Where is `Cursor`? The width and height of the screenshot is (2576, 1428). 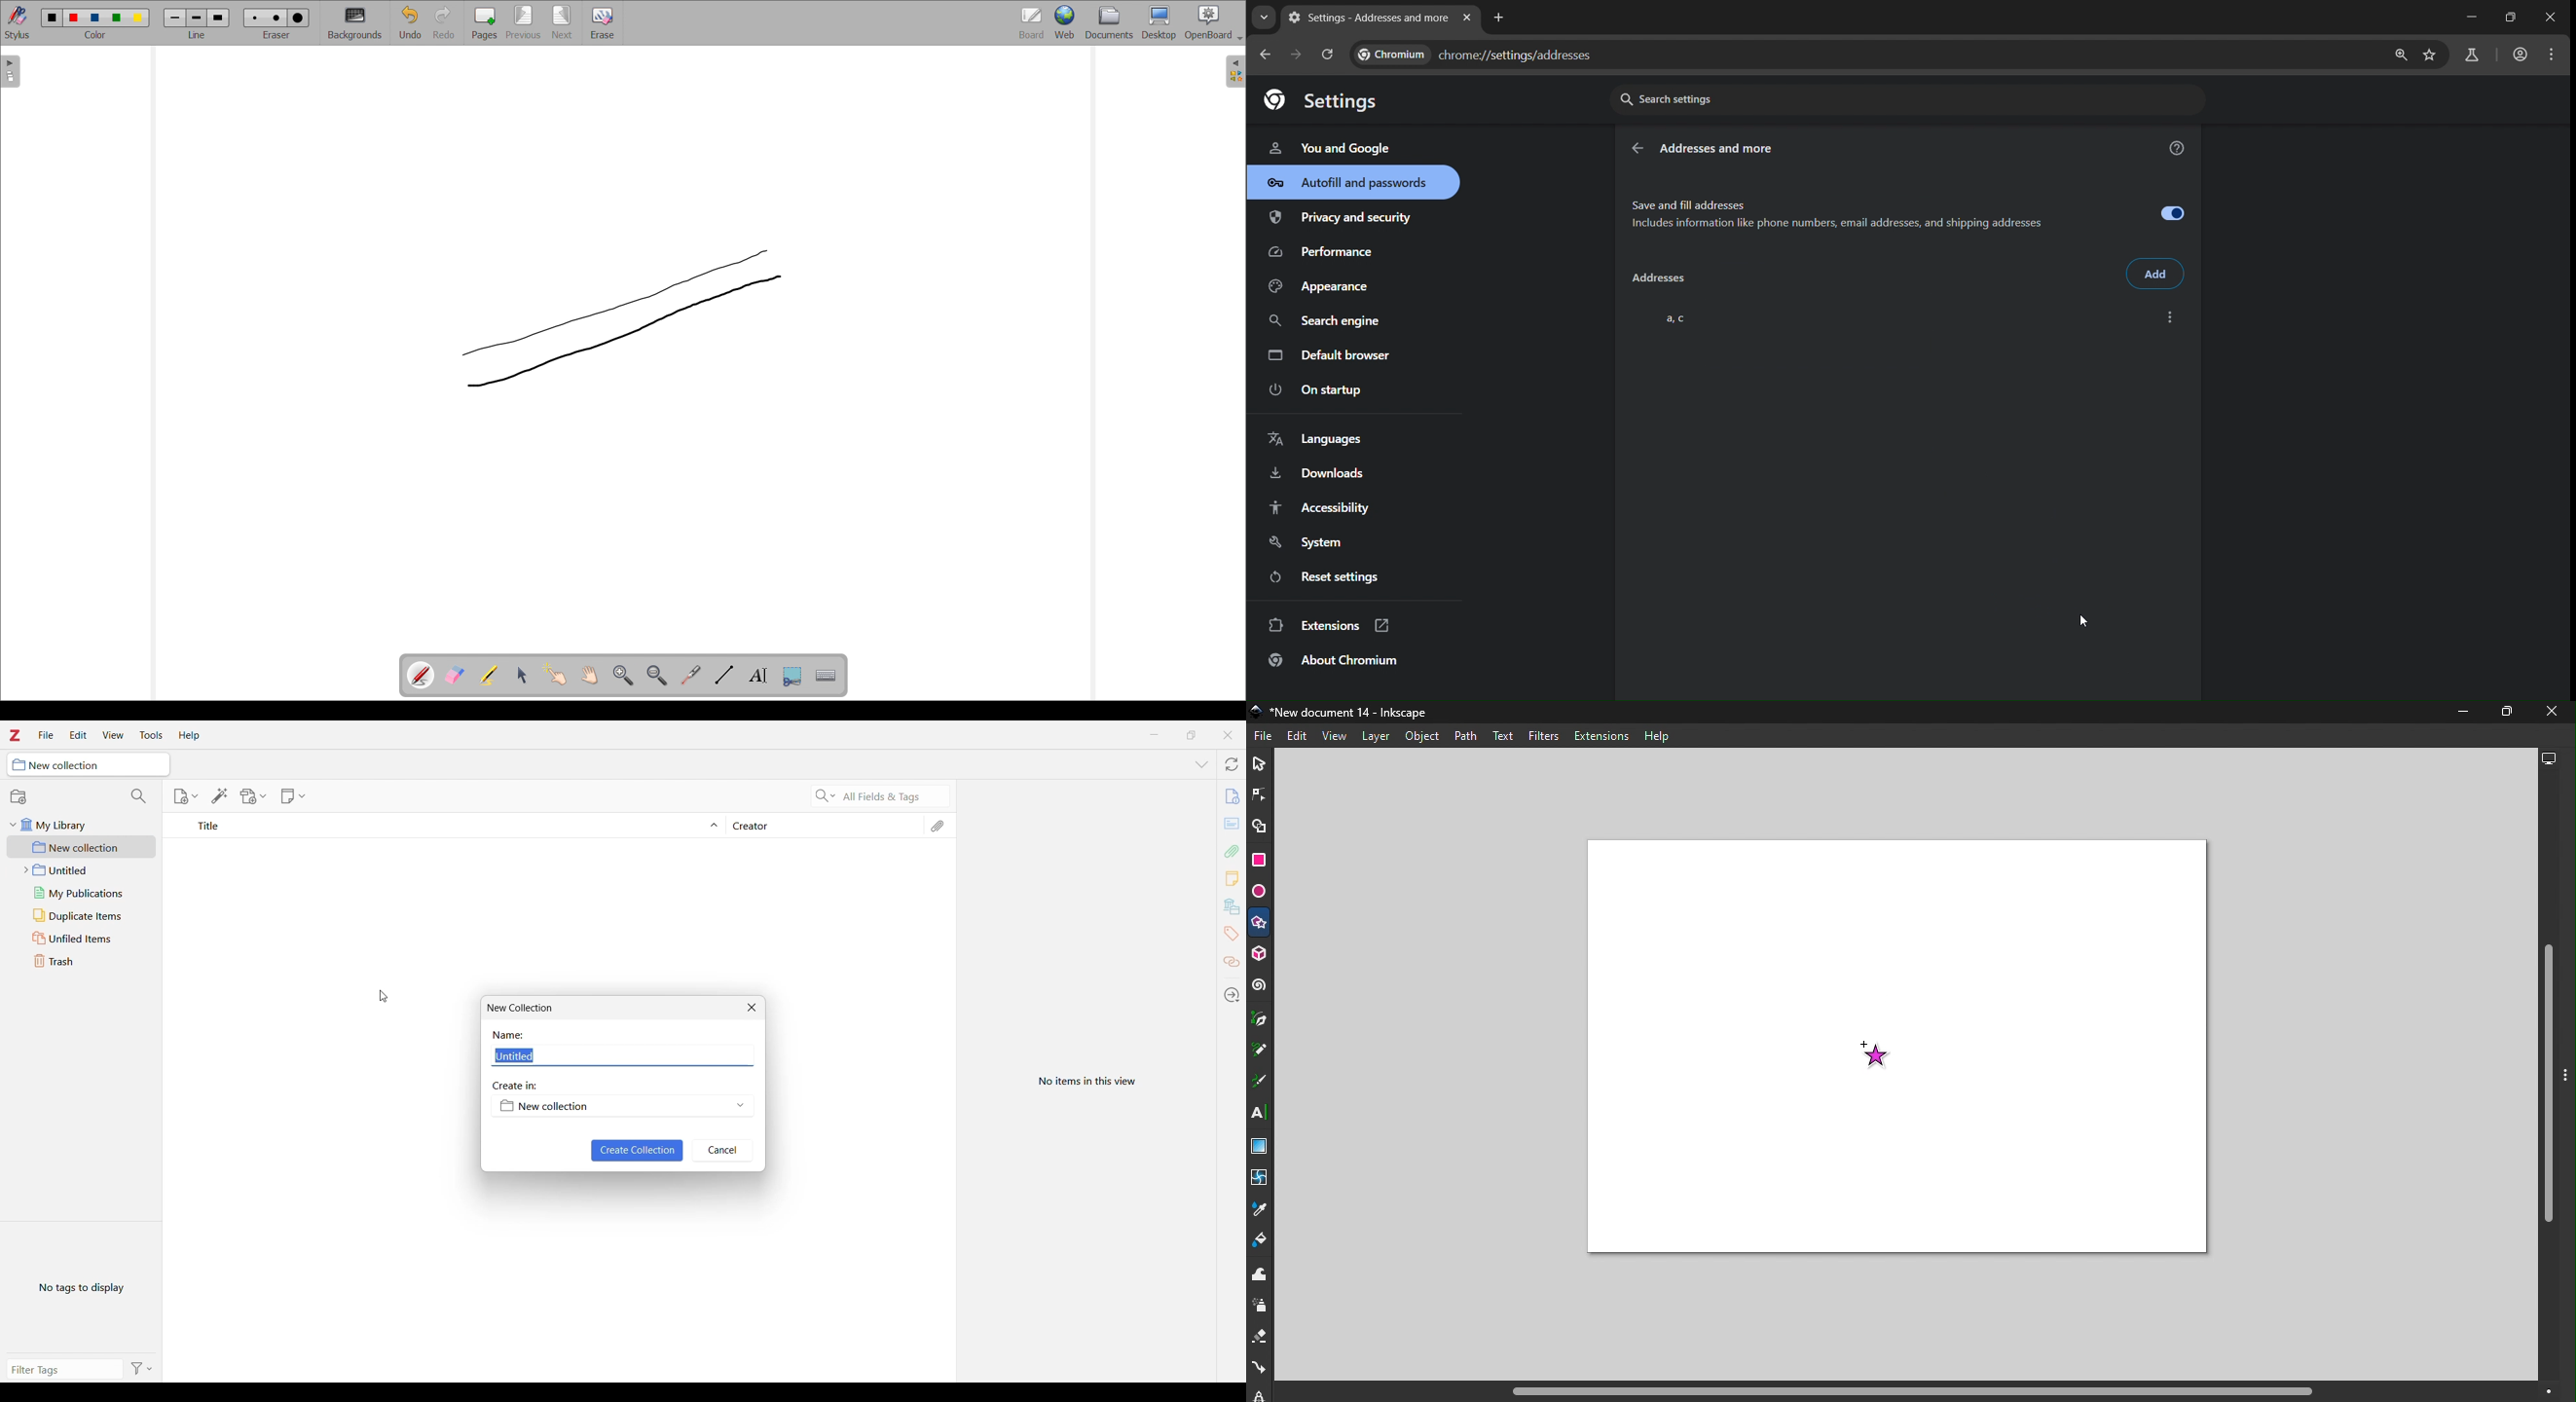 Cursor is located at coordinates (1869, 1055).